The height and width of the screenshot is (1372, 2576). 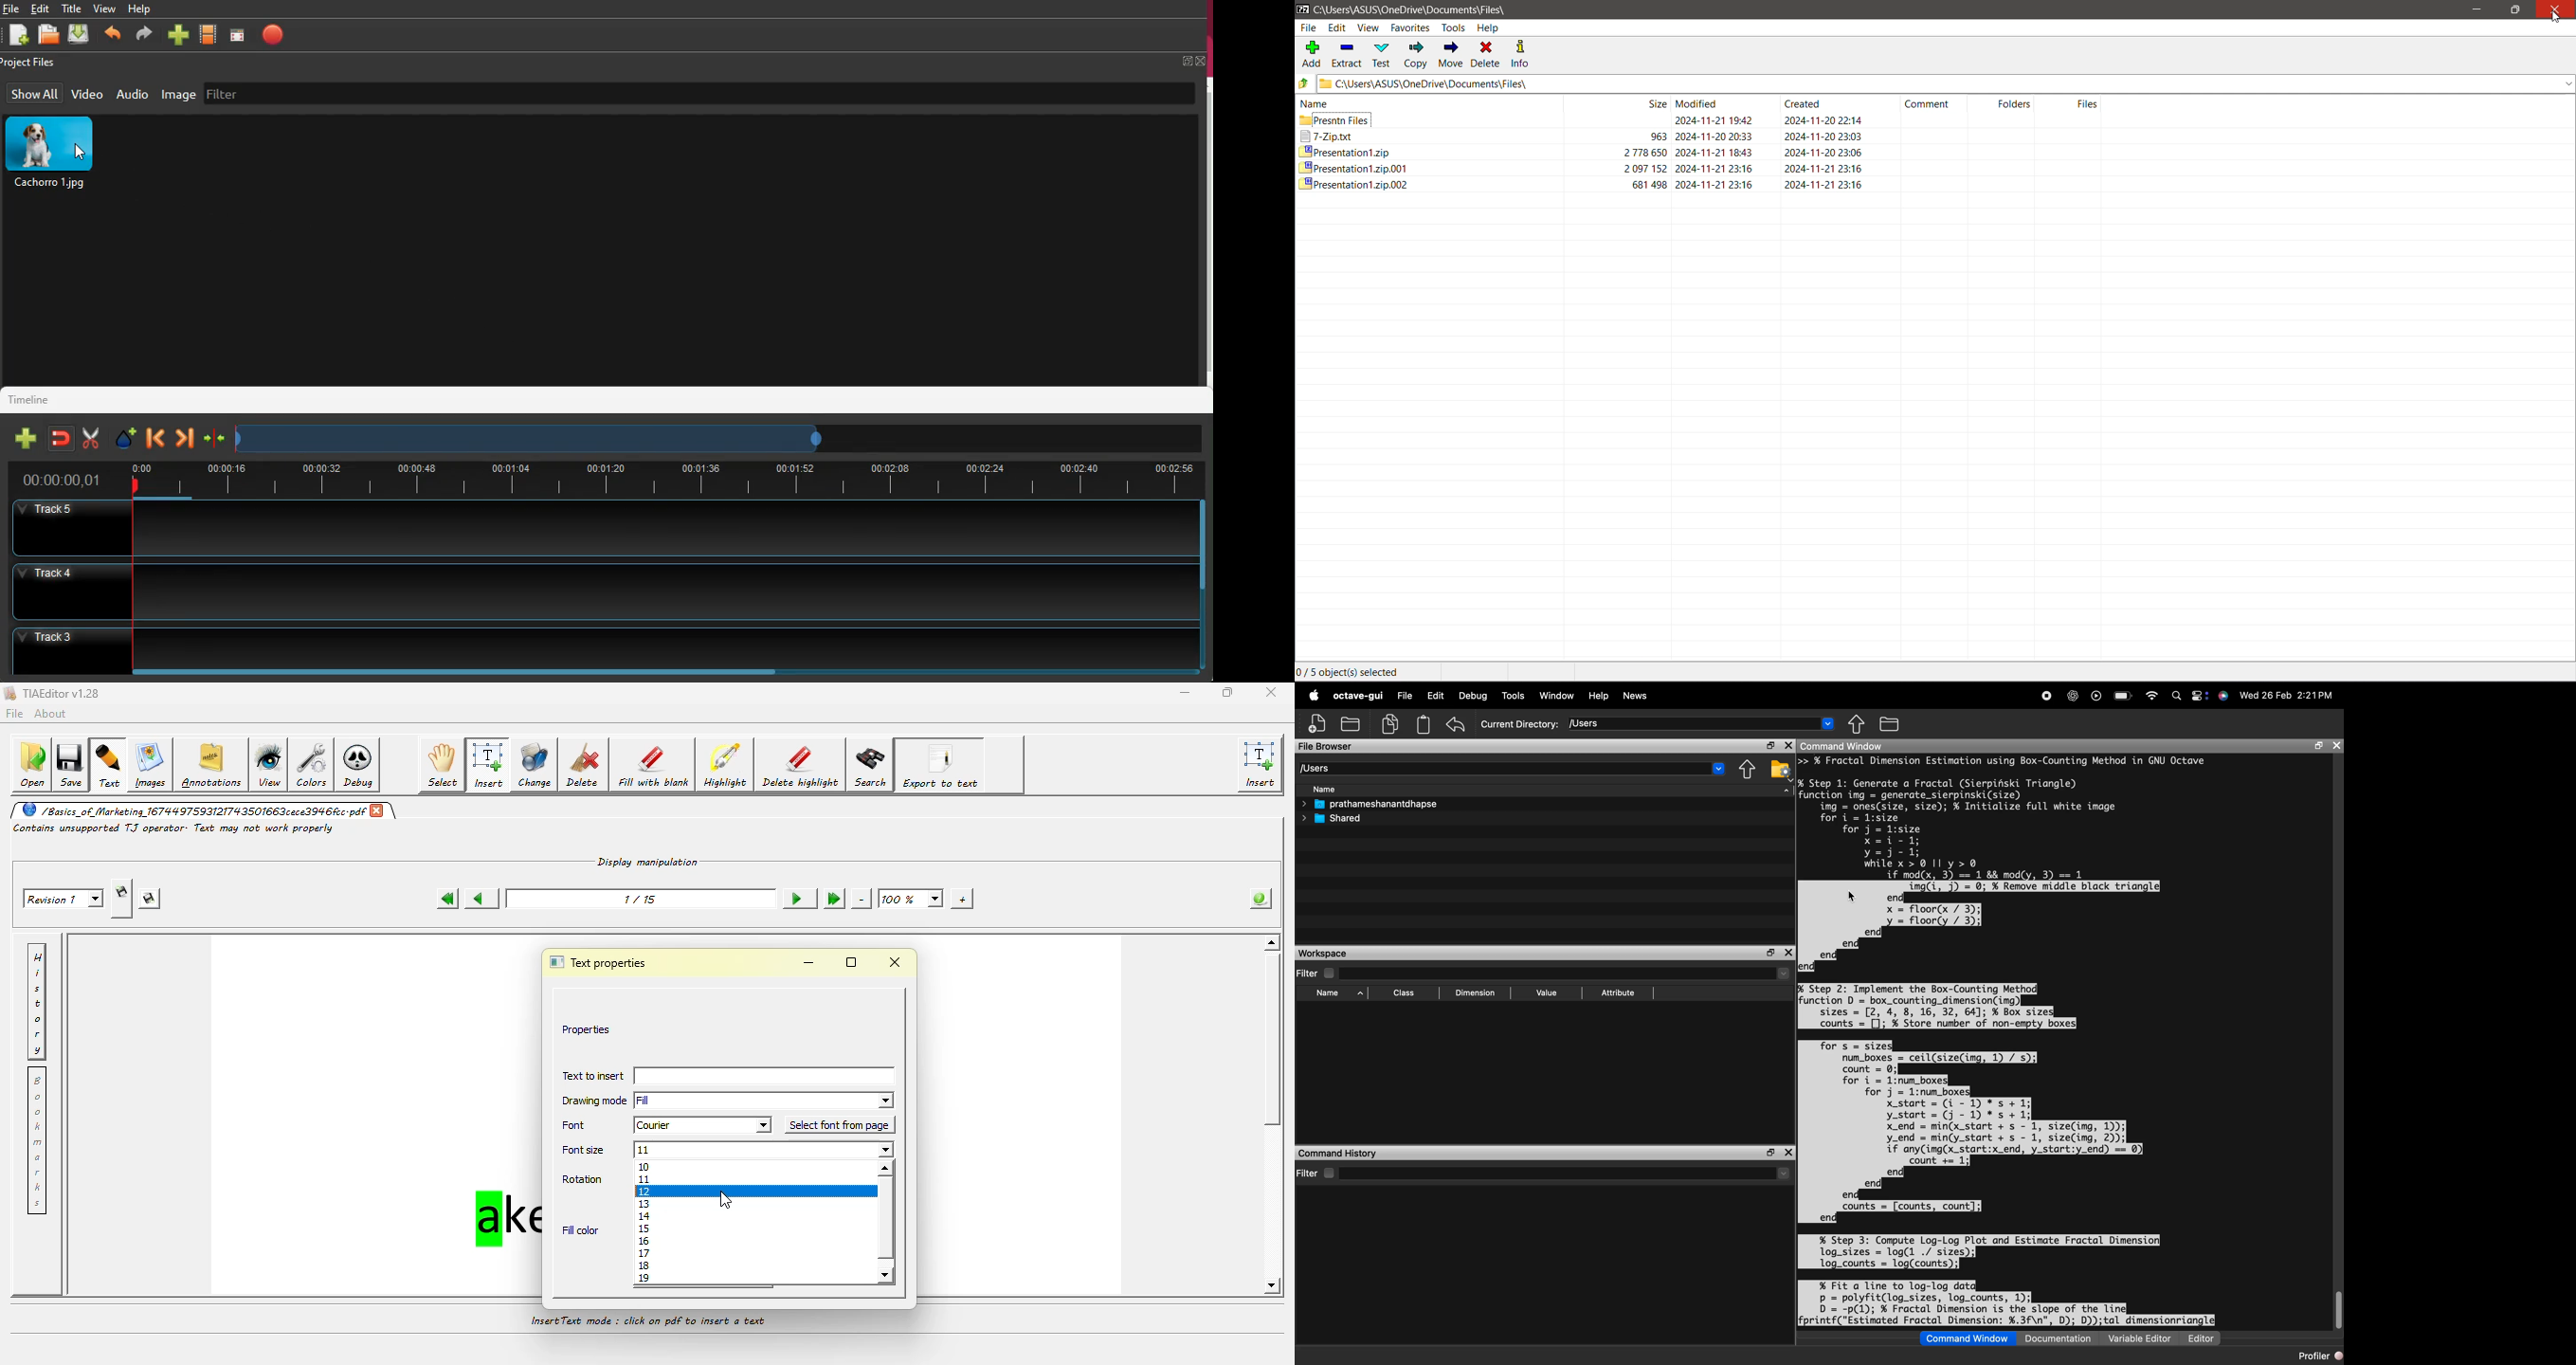 What do you see at coordinates (592, 1102) in the screenshot?
I see `Drawing mode` at bounding box center [592, 1102].